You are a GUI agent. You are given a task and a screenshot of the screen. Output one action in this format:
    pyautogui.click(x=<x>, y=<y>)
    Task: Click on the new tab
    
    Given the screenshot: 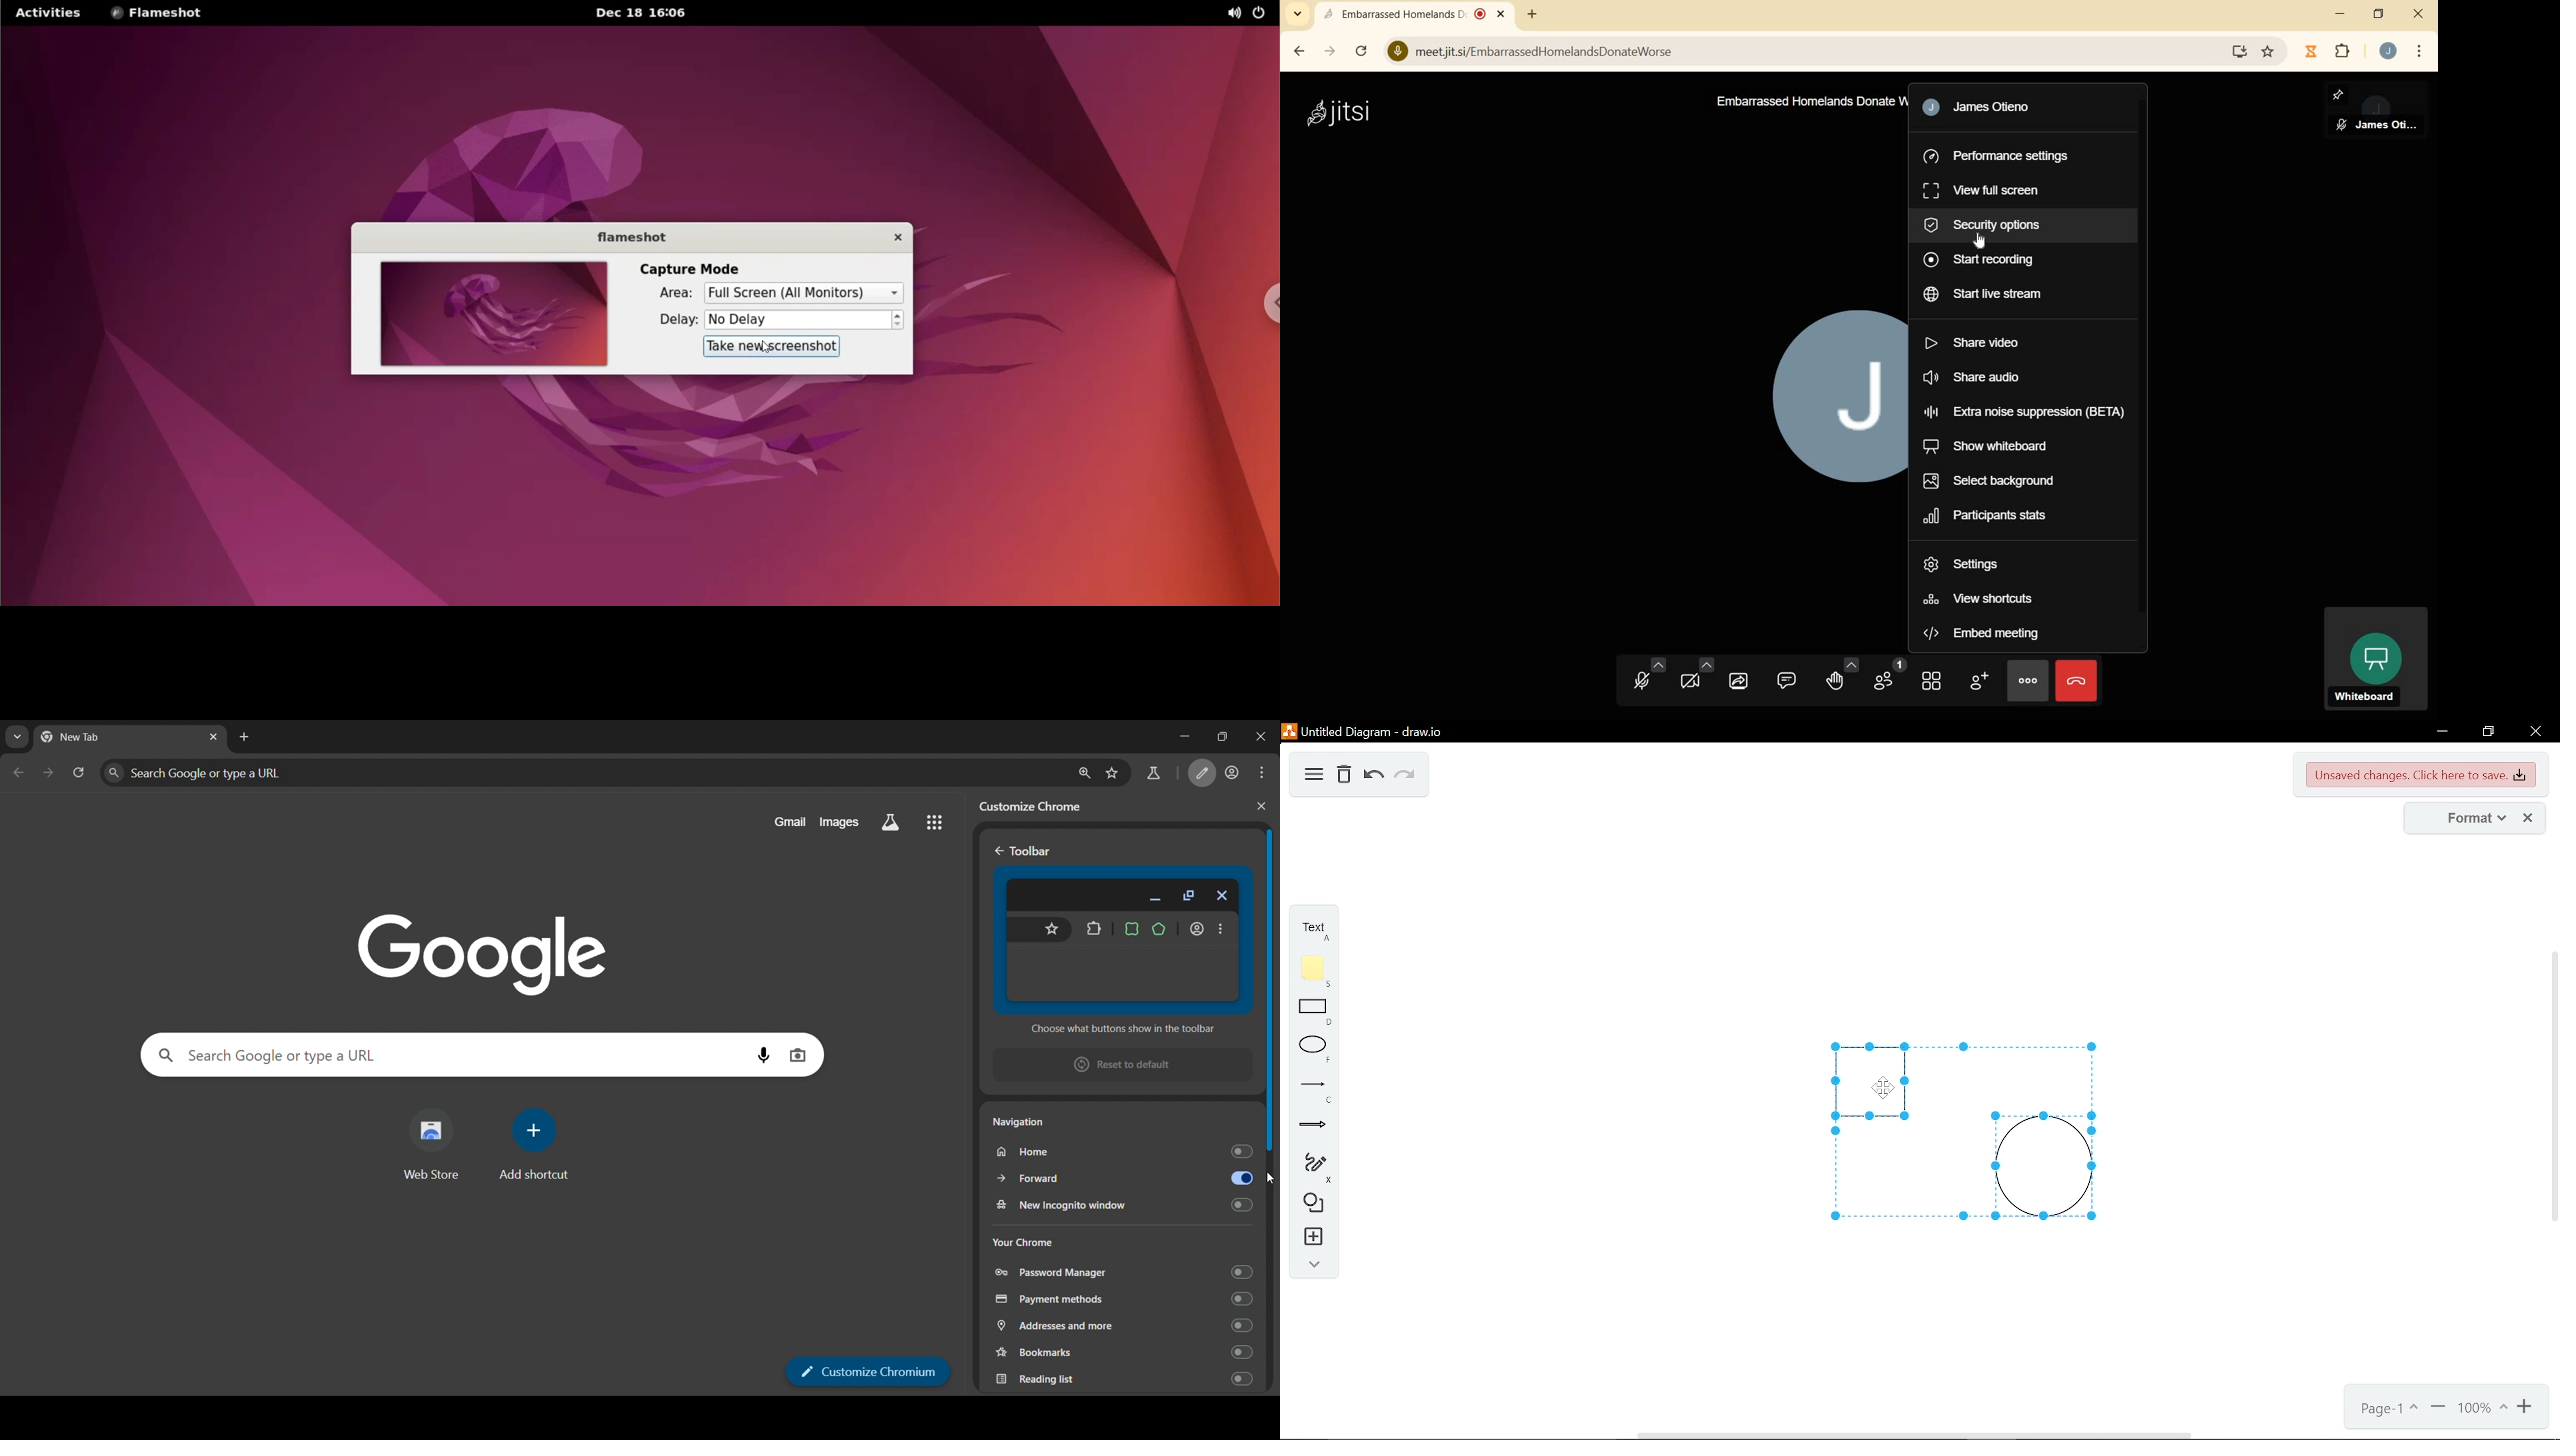 What is the action you would take?
    pyautogui.click(x=245, y=737)
    